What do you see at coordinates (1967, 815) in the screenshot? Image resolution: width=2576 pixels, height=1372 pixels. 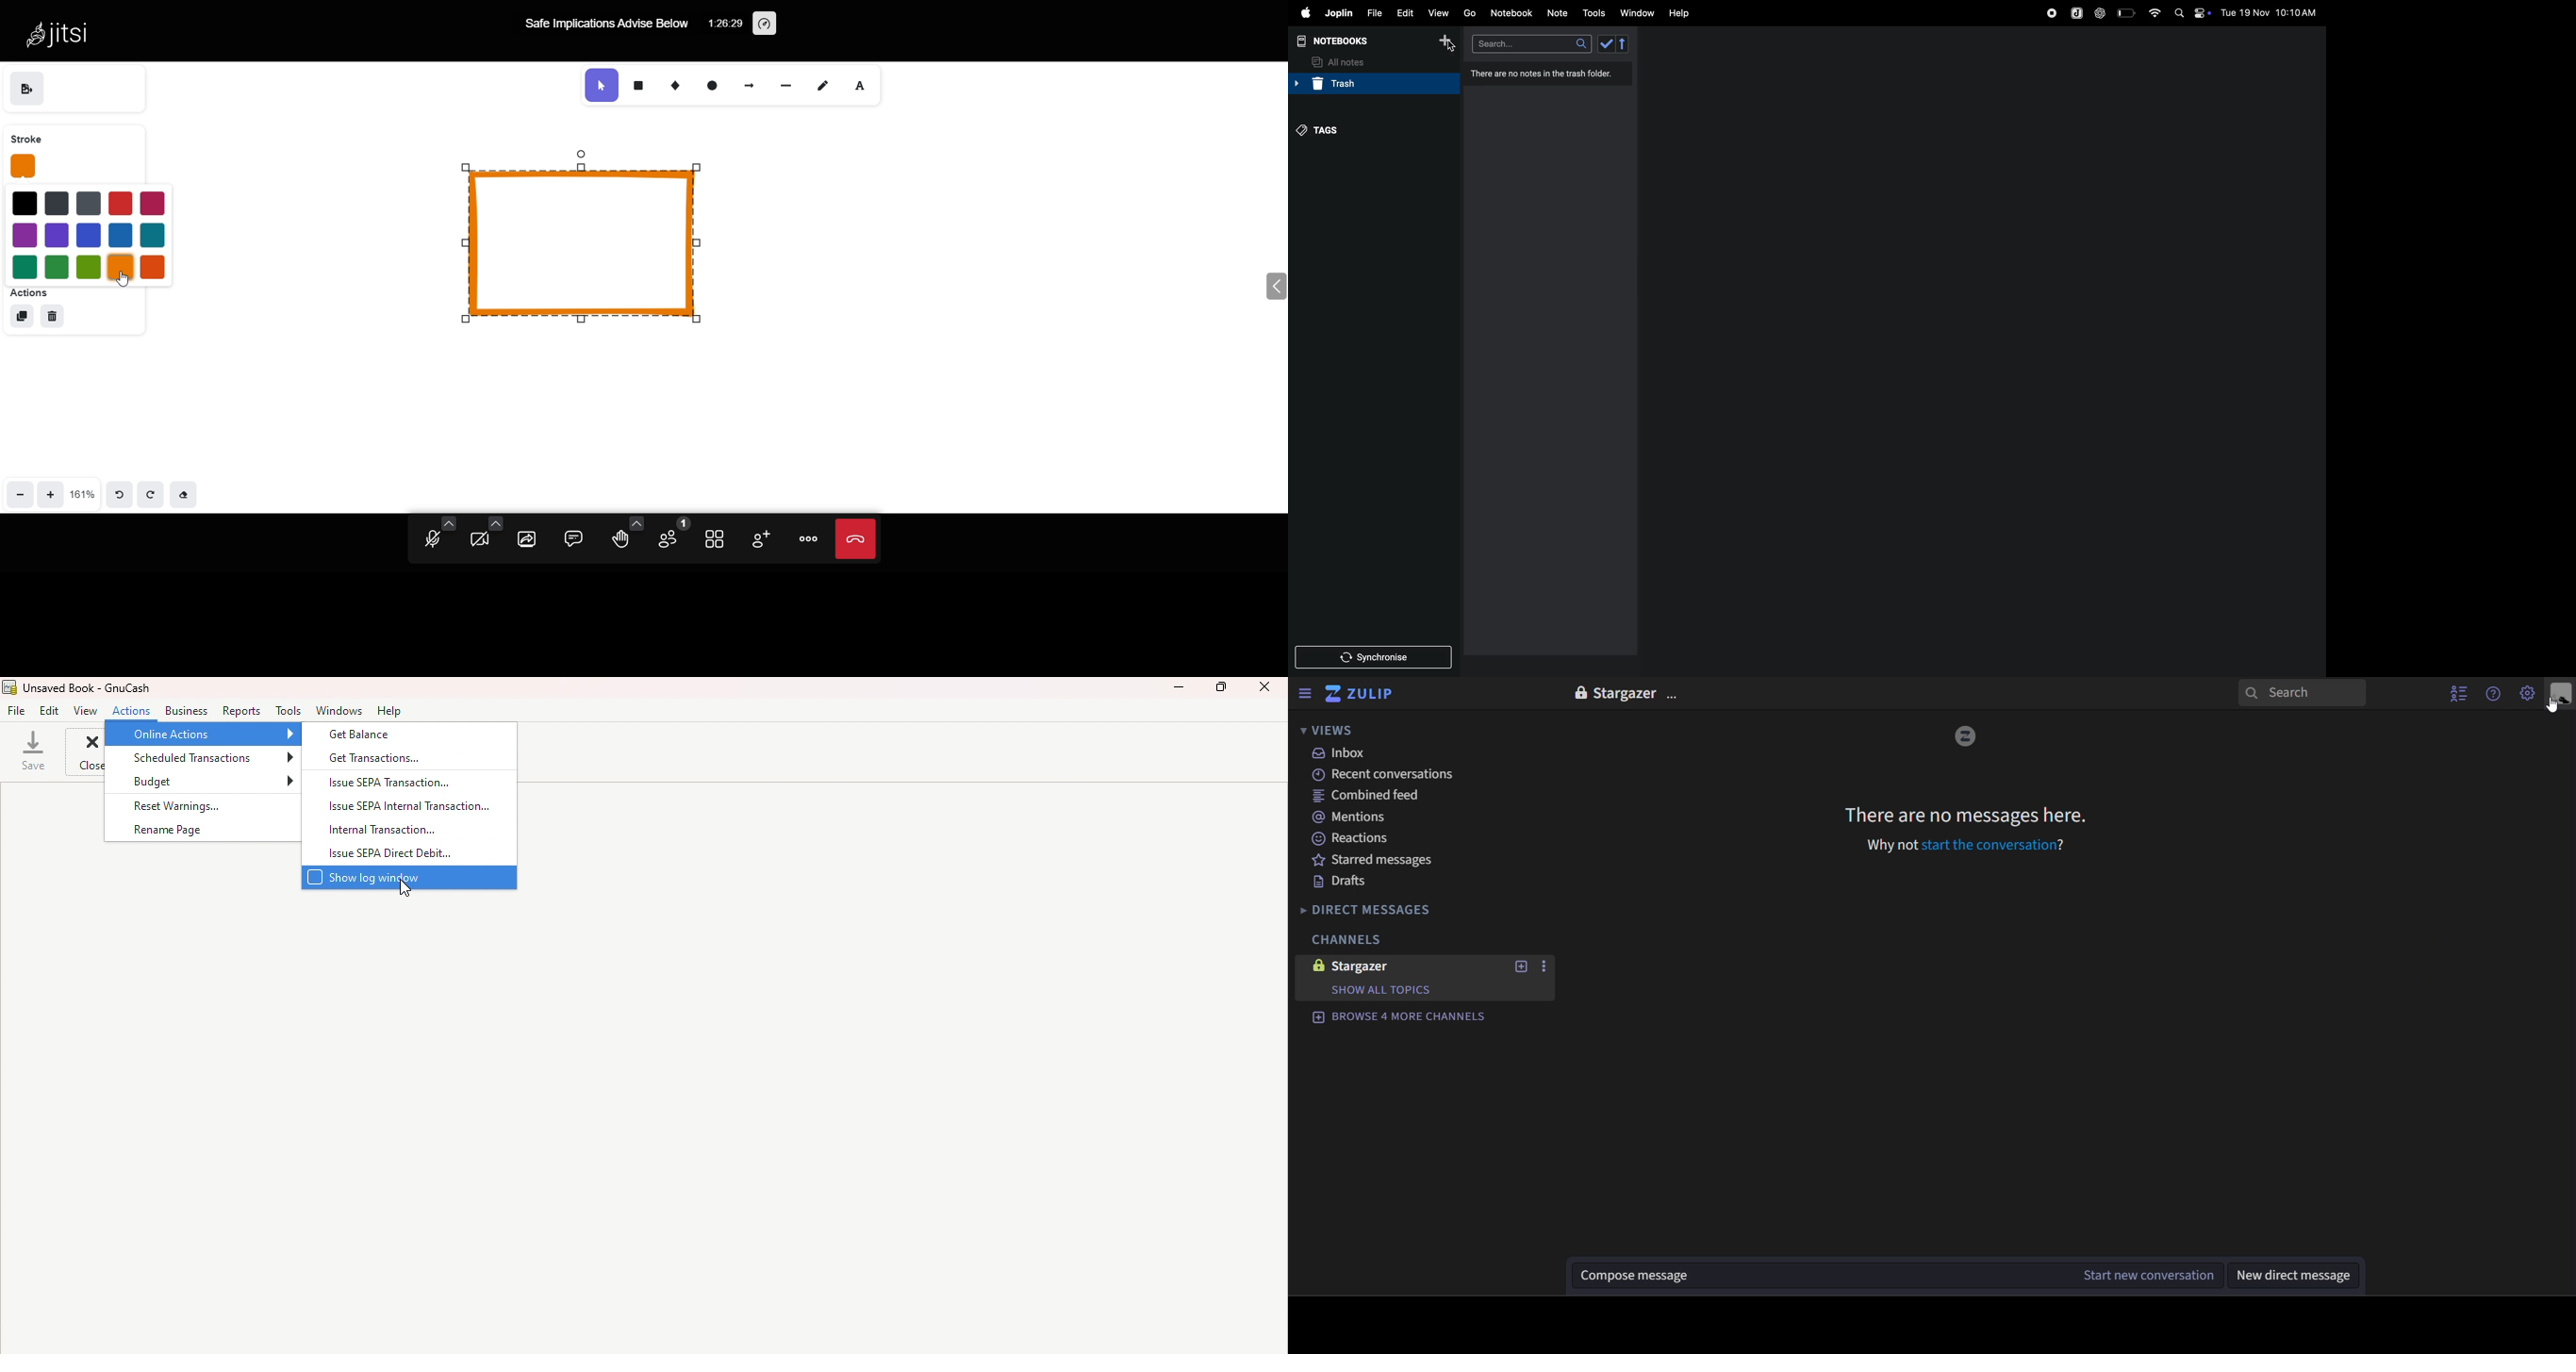 I see `There are no messages here` at bounding box center [1967, 815].